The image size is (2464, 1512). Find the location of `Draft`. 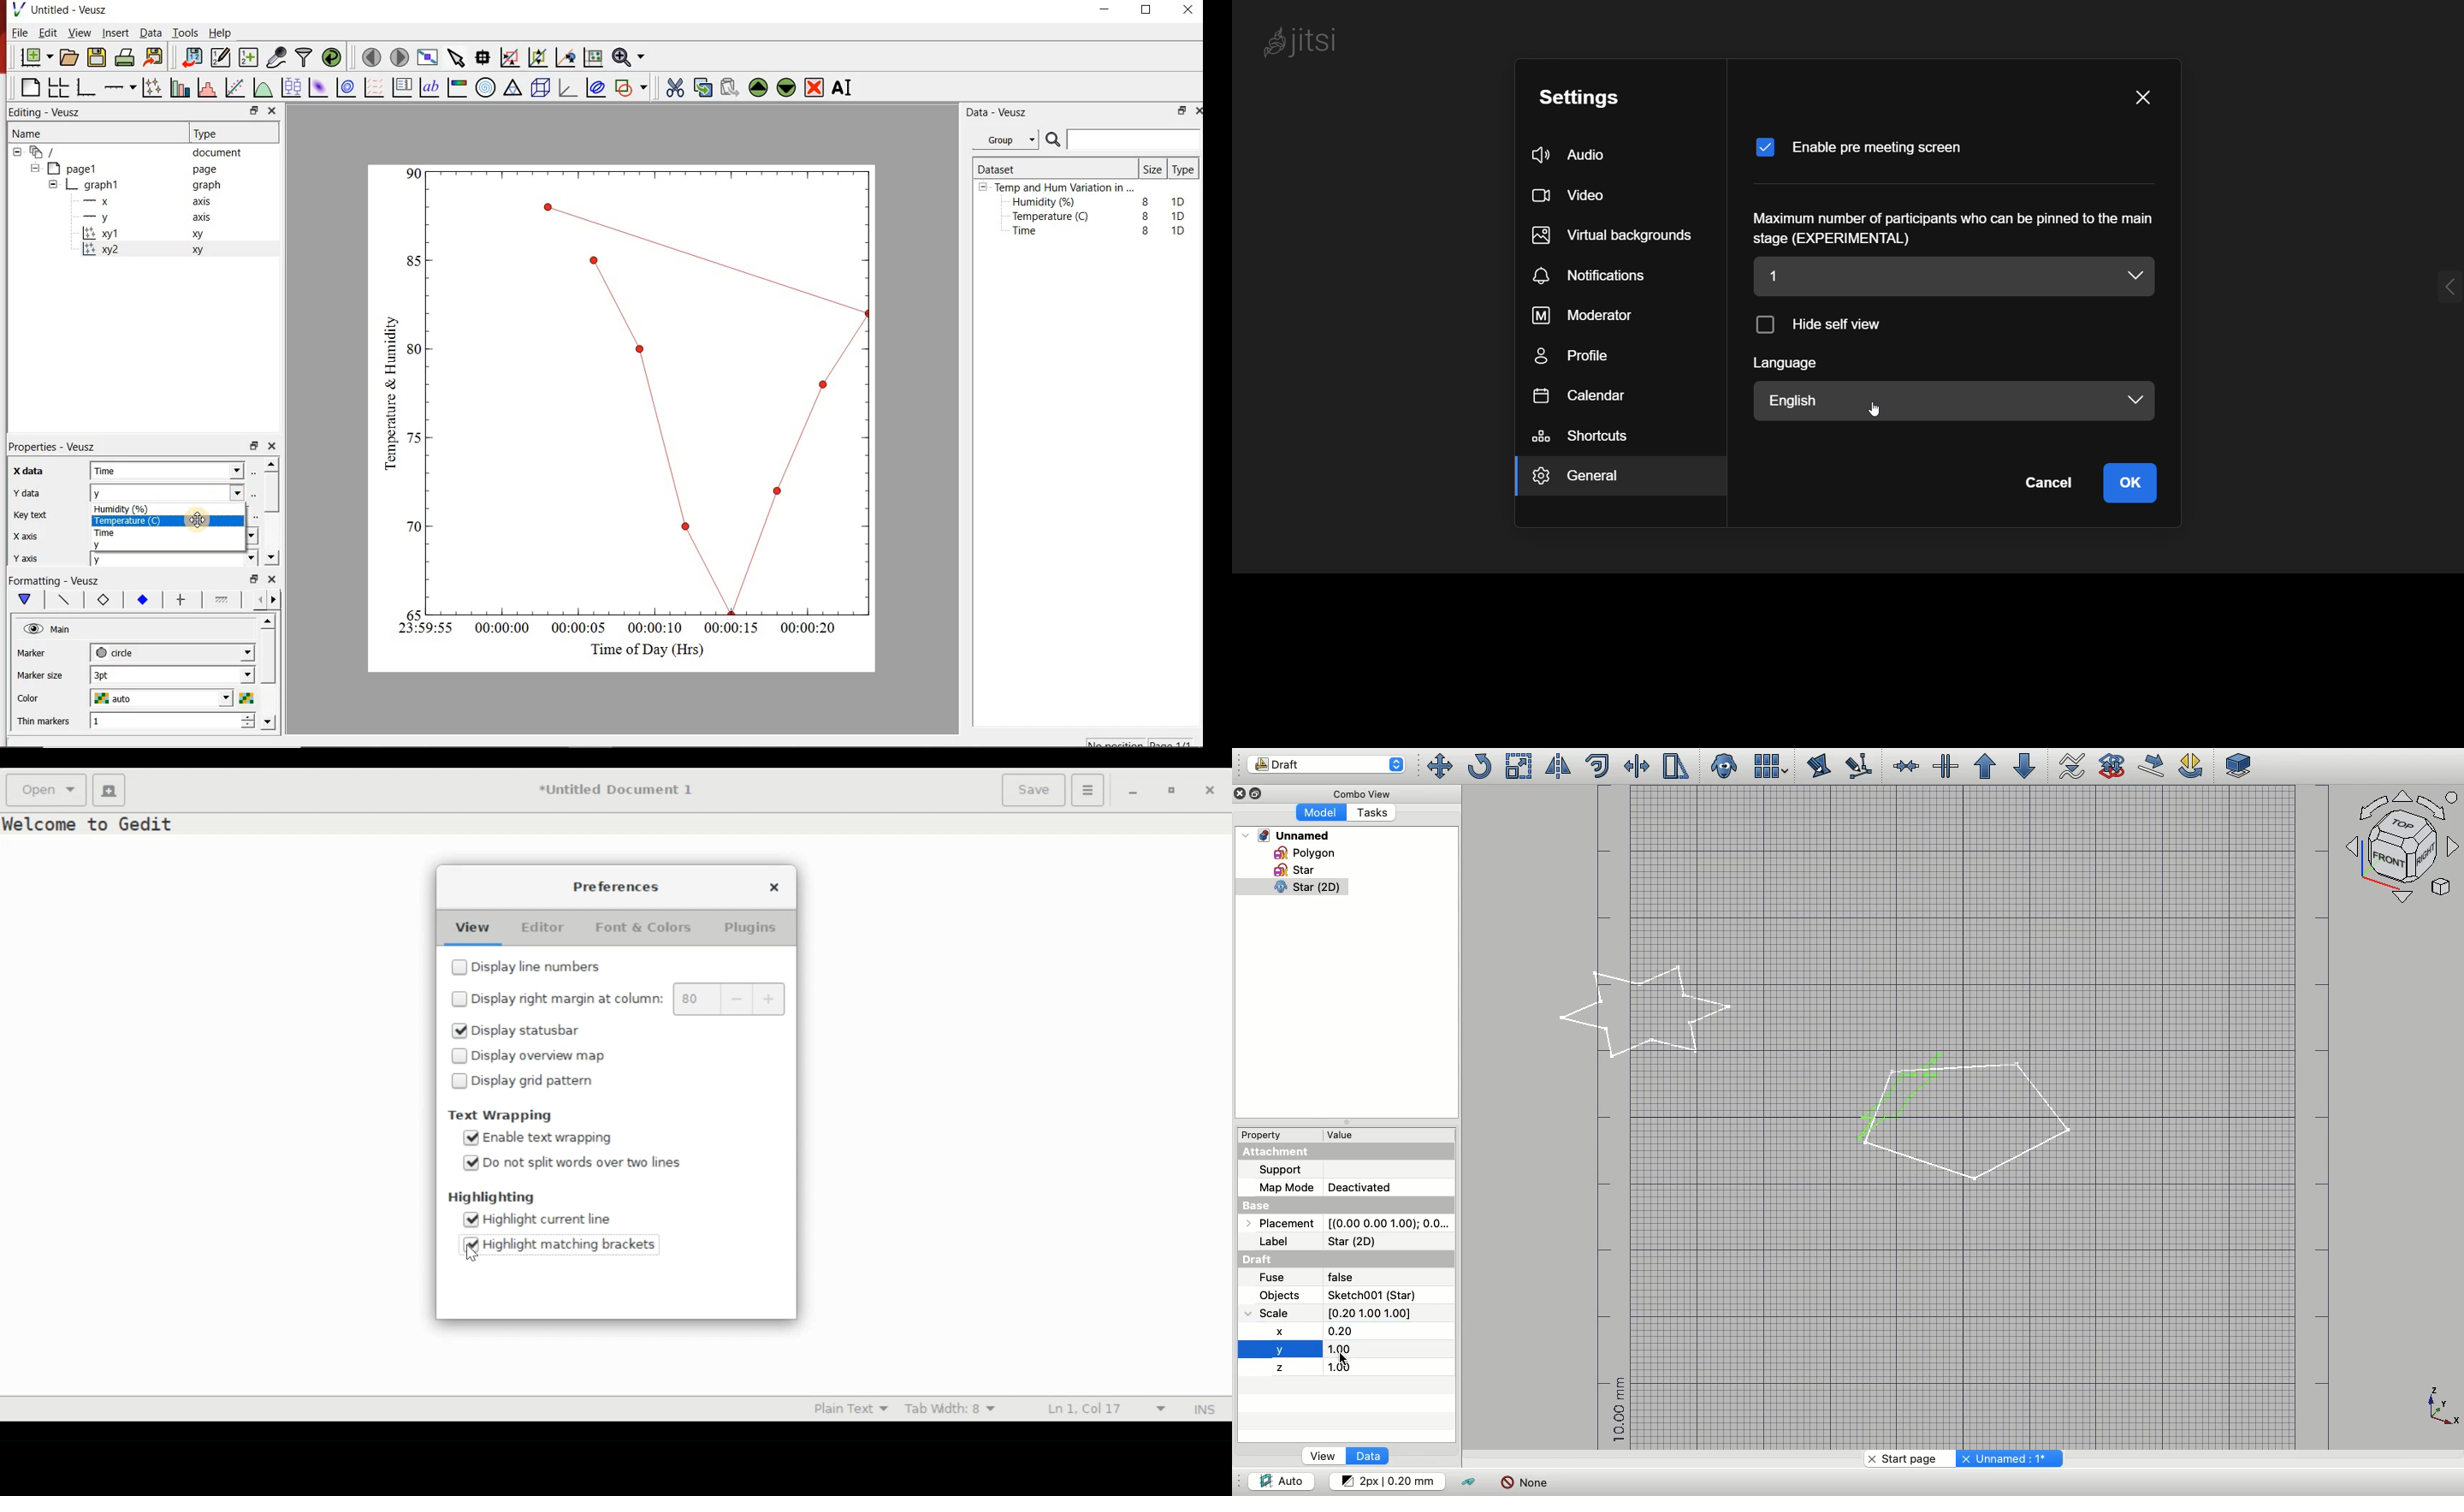

Draft is located at coordinates (1326, 764).